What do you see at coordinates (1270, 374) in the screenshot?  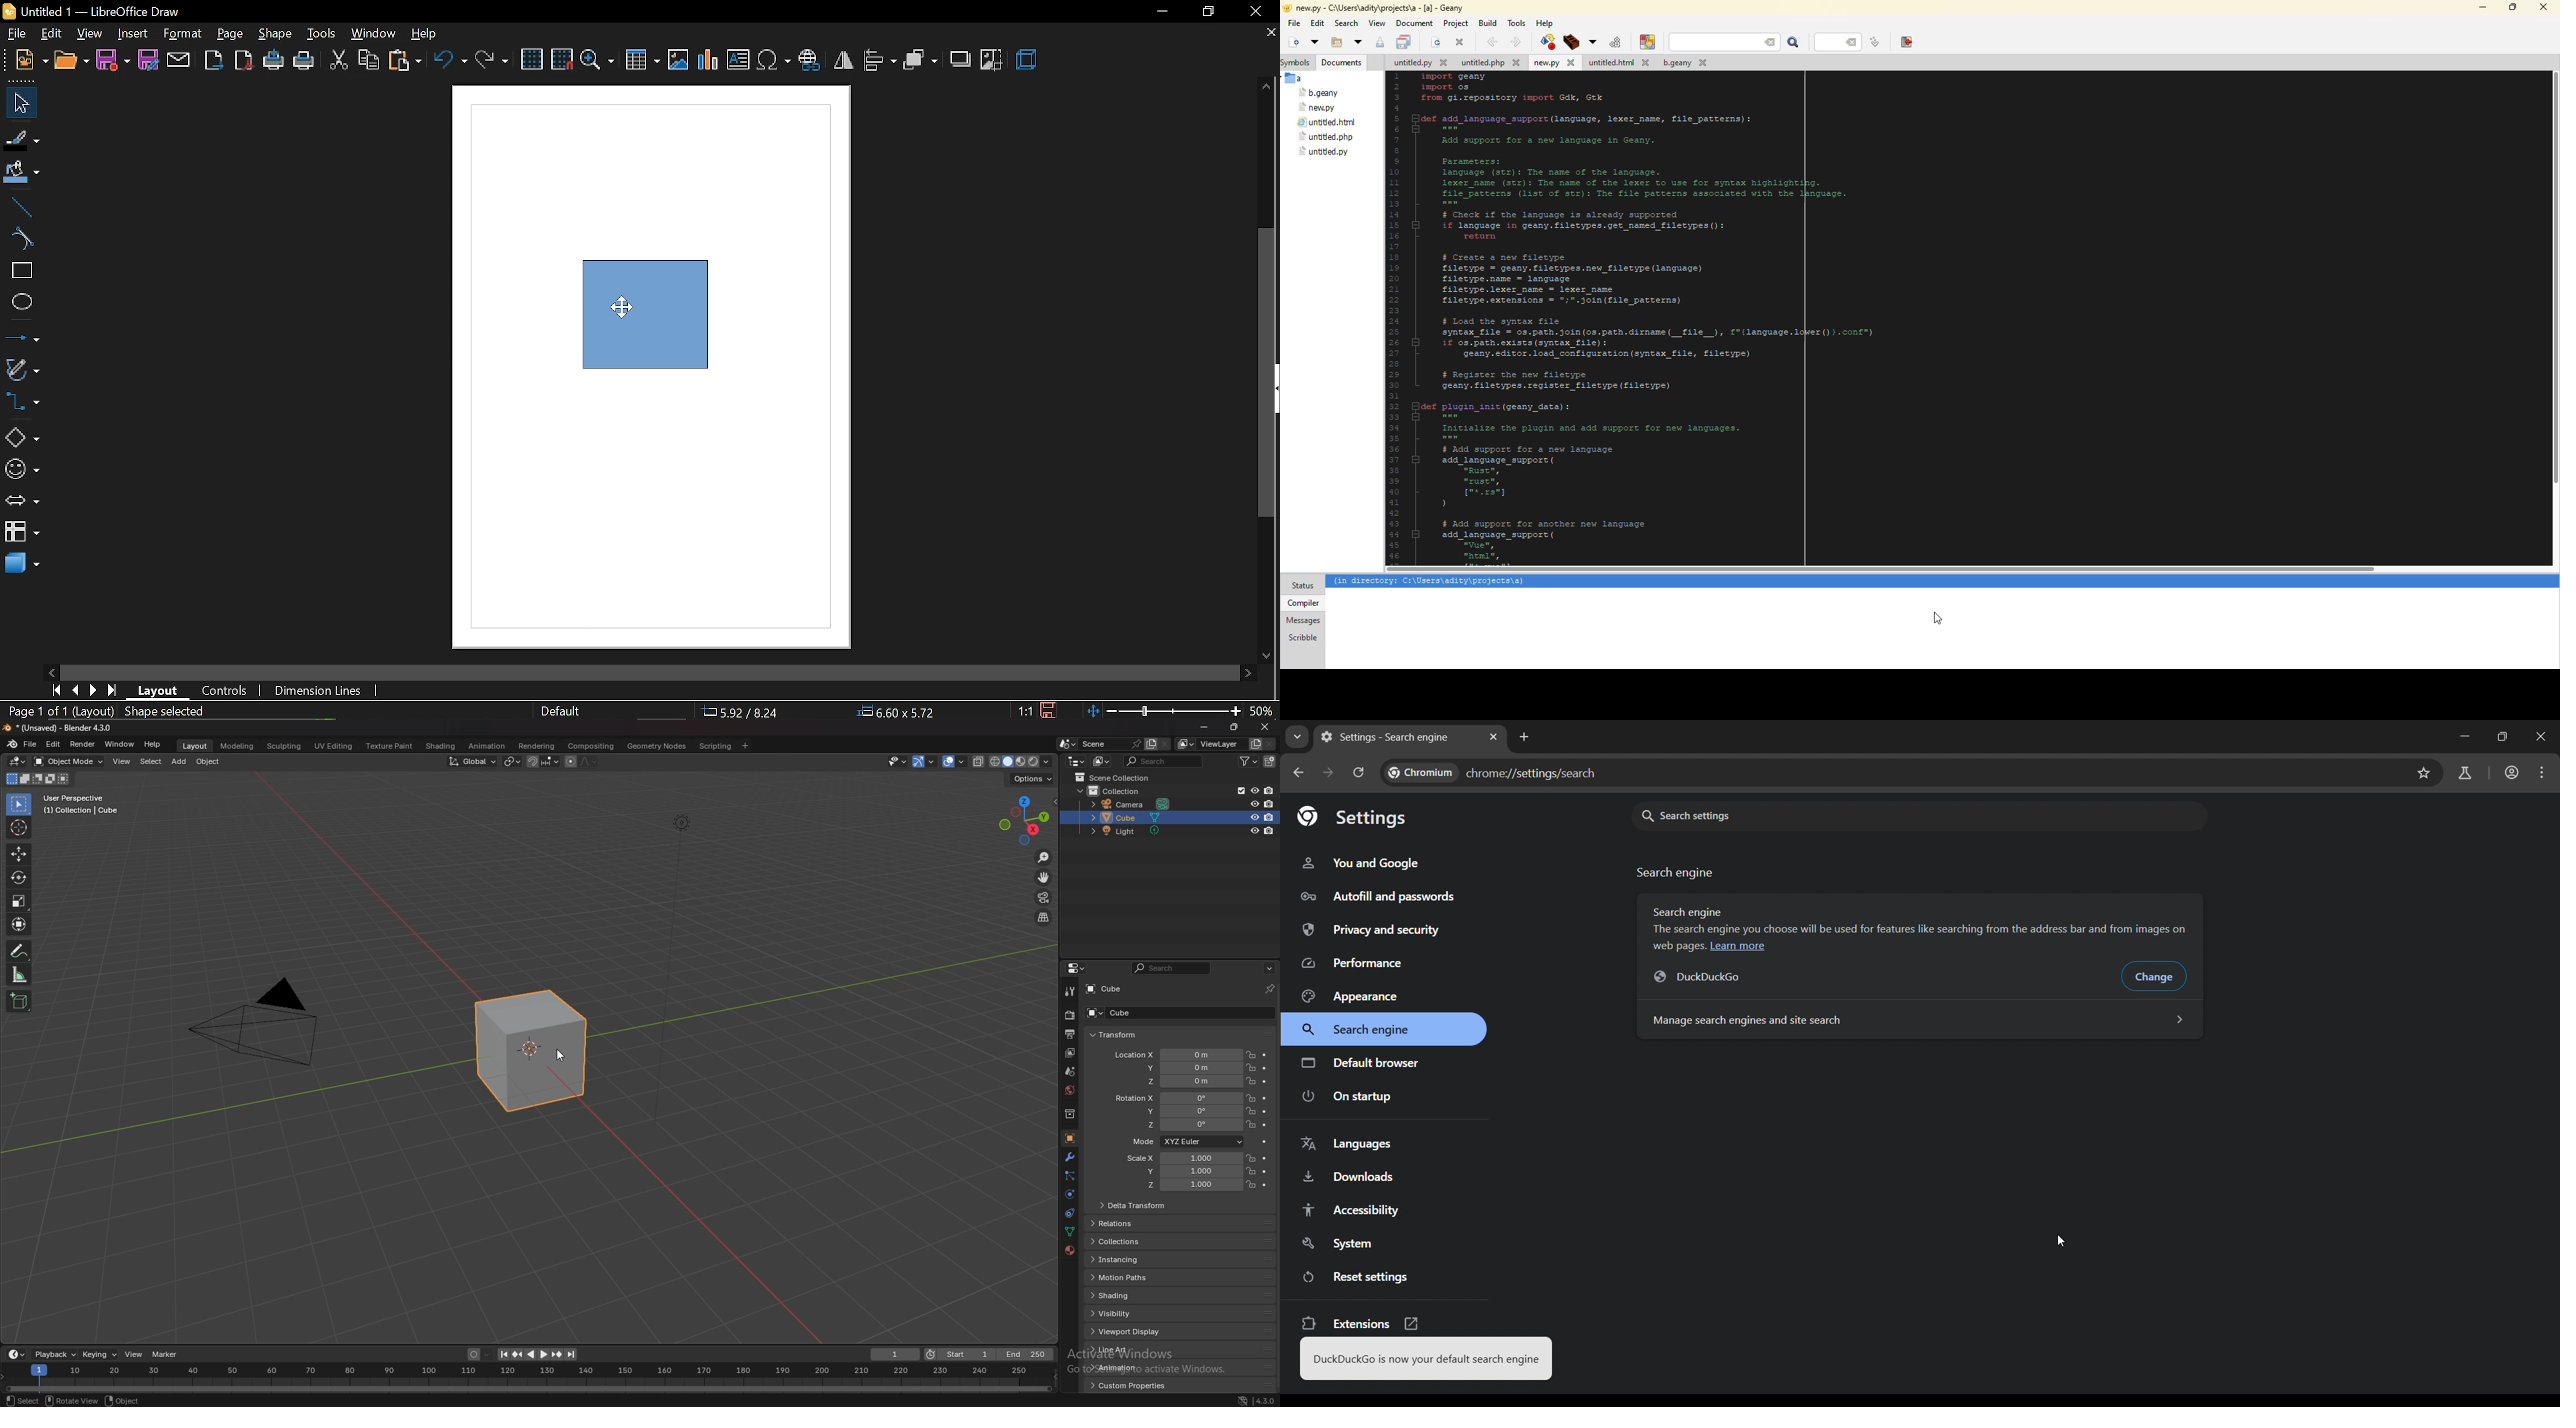 I see `vertical scrollbar` at bounding box center [1270, 374].